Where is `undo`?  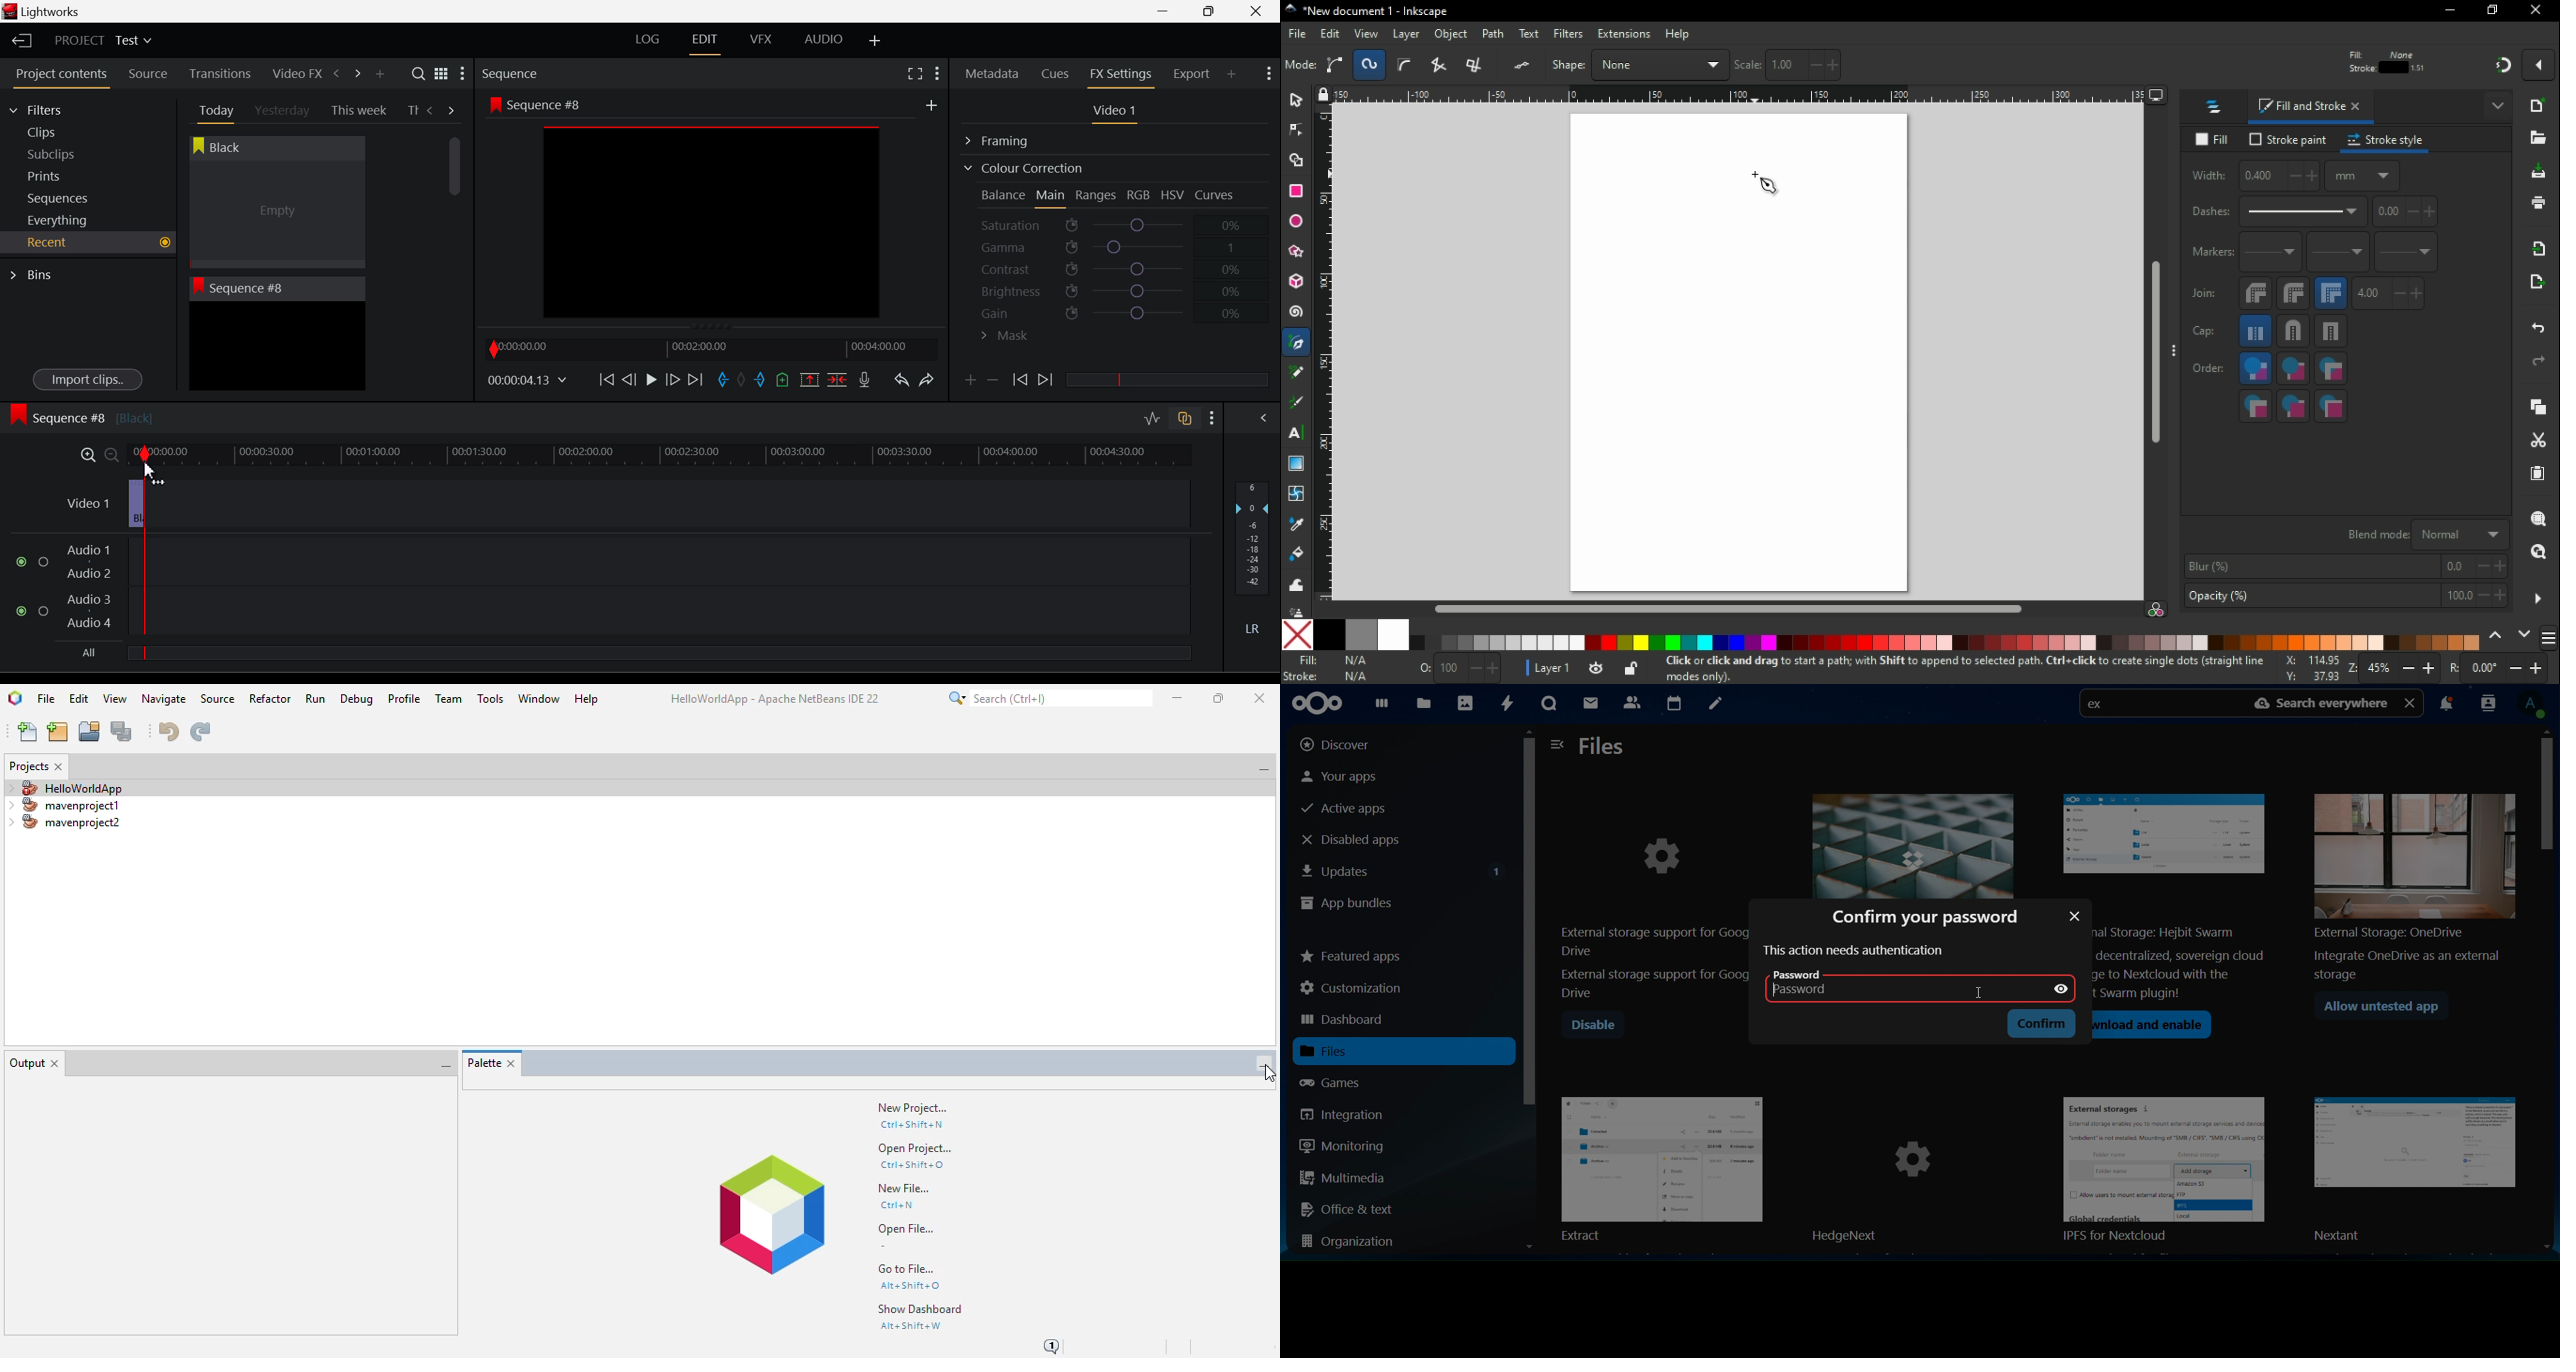 undo is located at coordinates (2536, 332).